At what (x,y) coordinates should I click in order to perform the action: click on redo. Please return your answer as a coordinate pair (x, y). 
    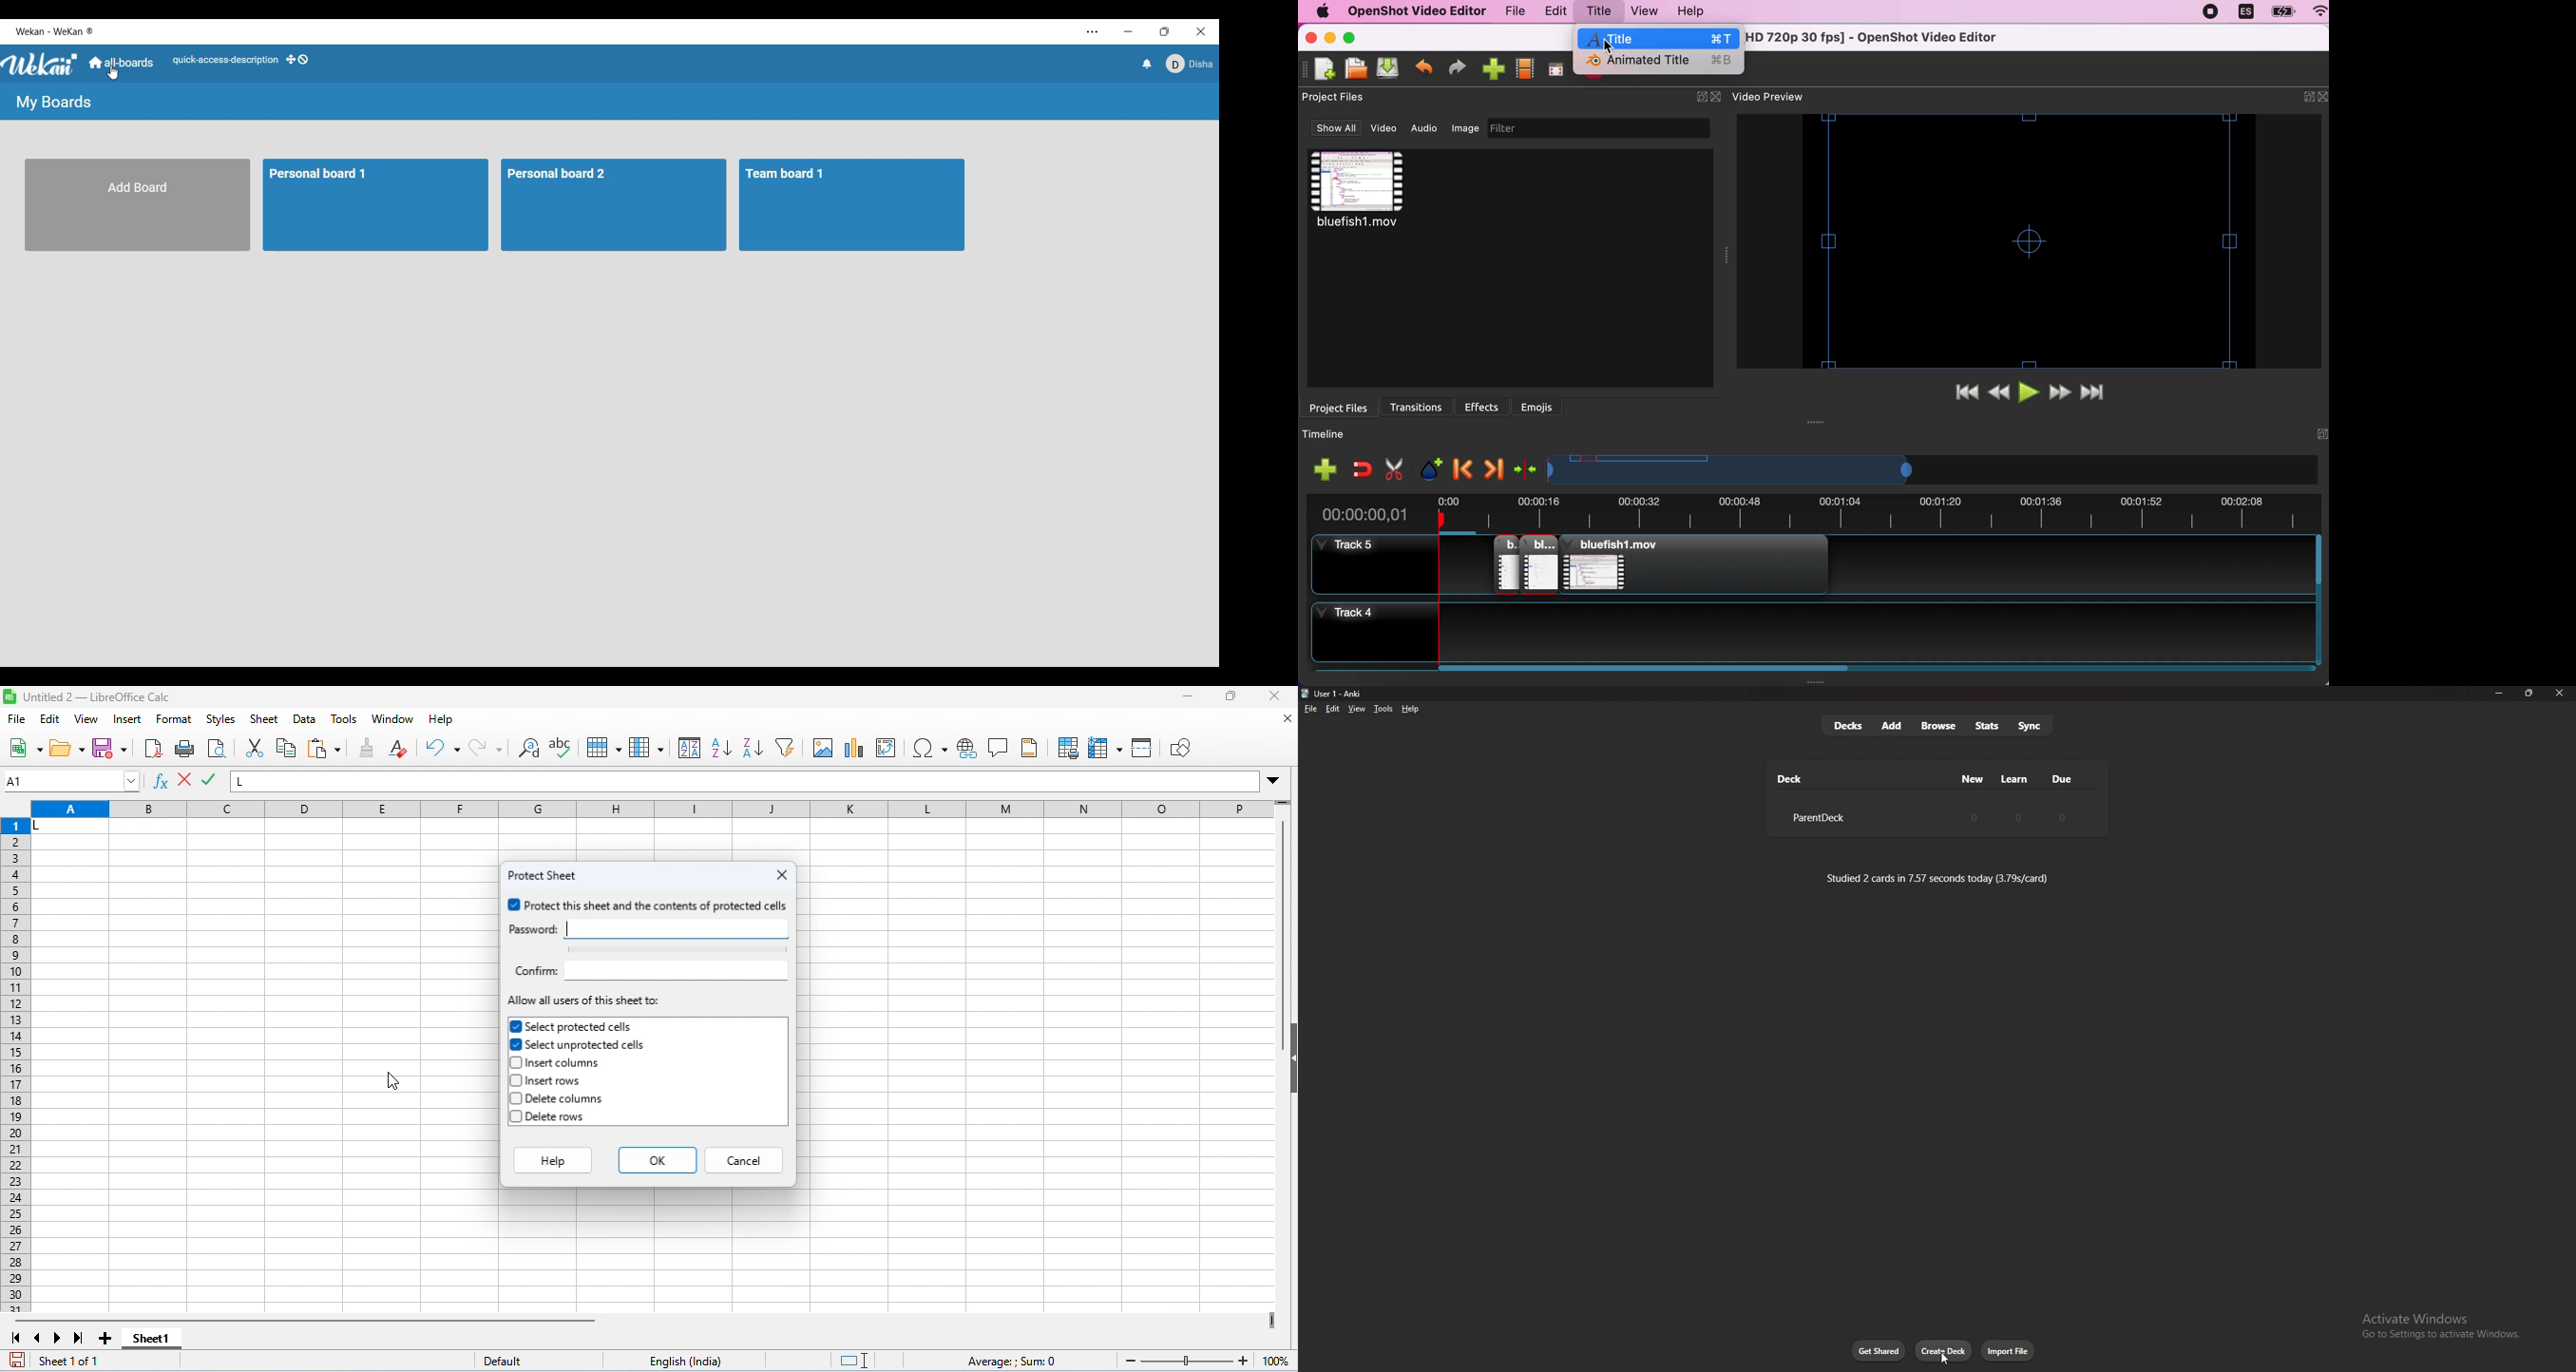
    Looking at the image, I should click on (486, 748).